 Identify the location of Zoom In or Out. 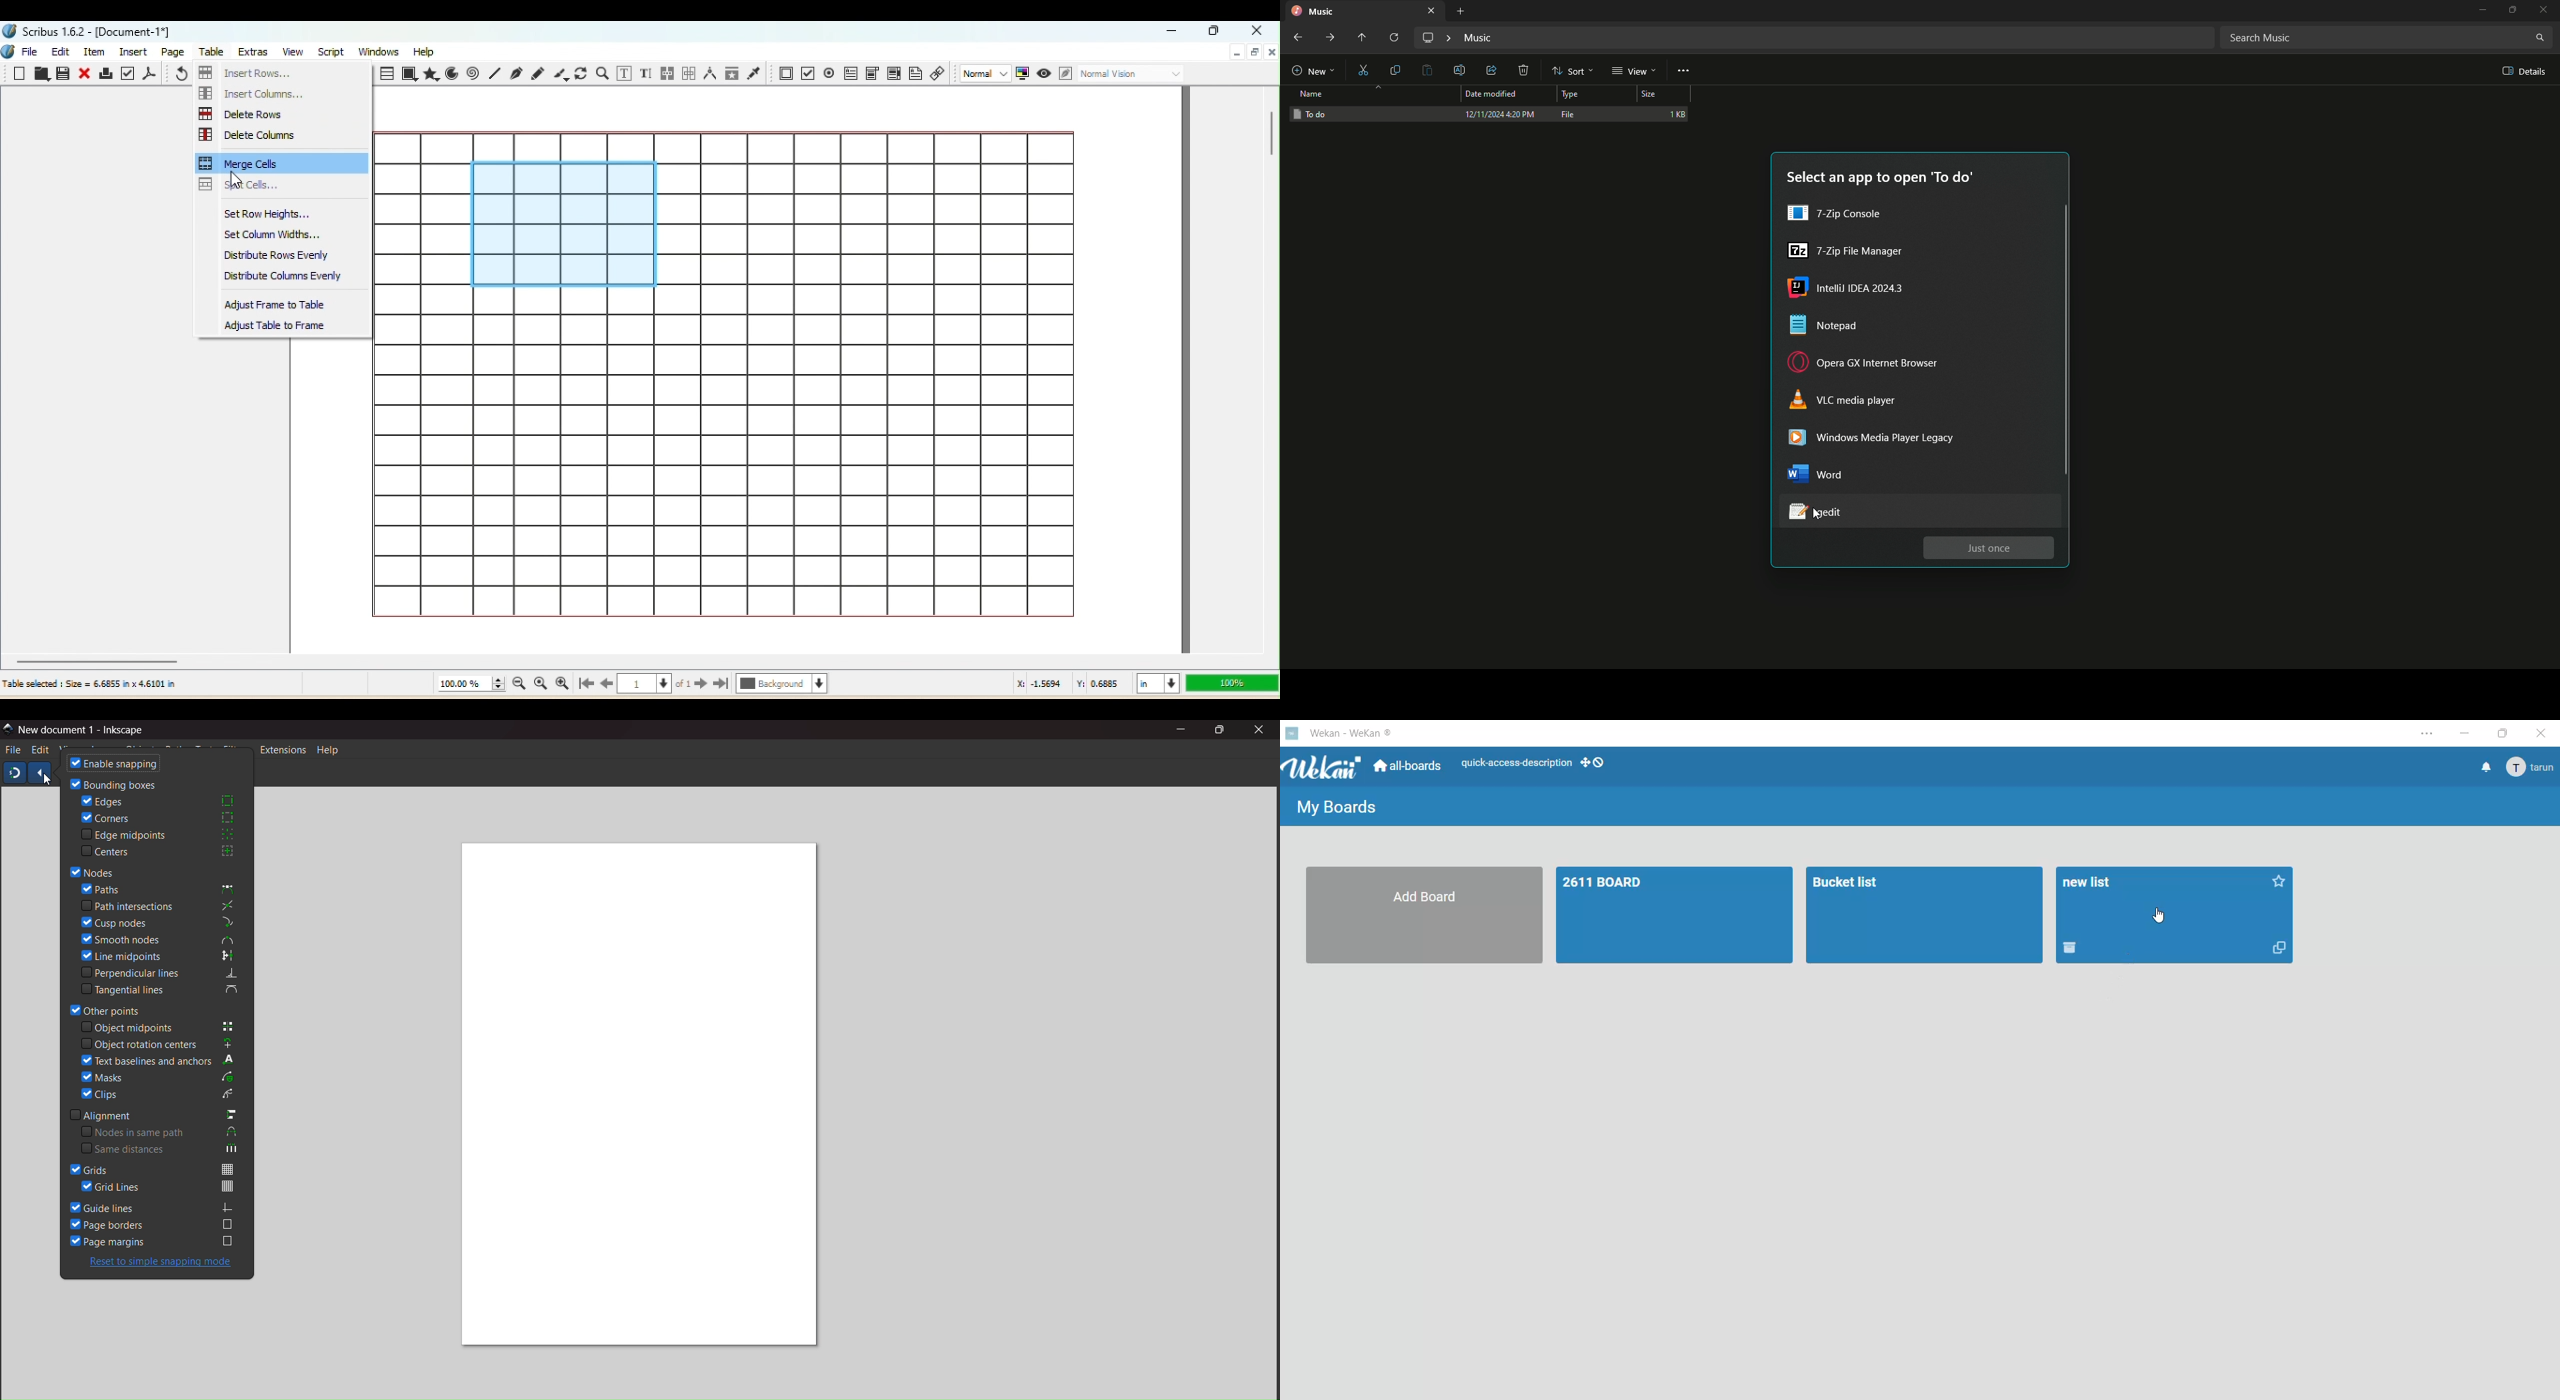
(603, 72).